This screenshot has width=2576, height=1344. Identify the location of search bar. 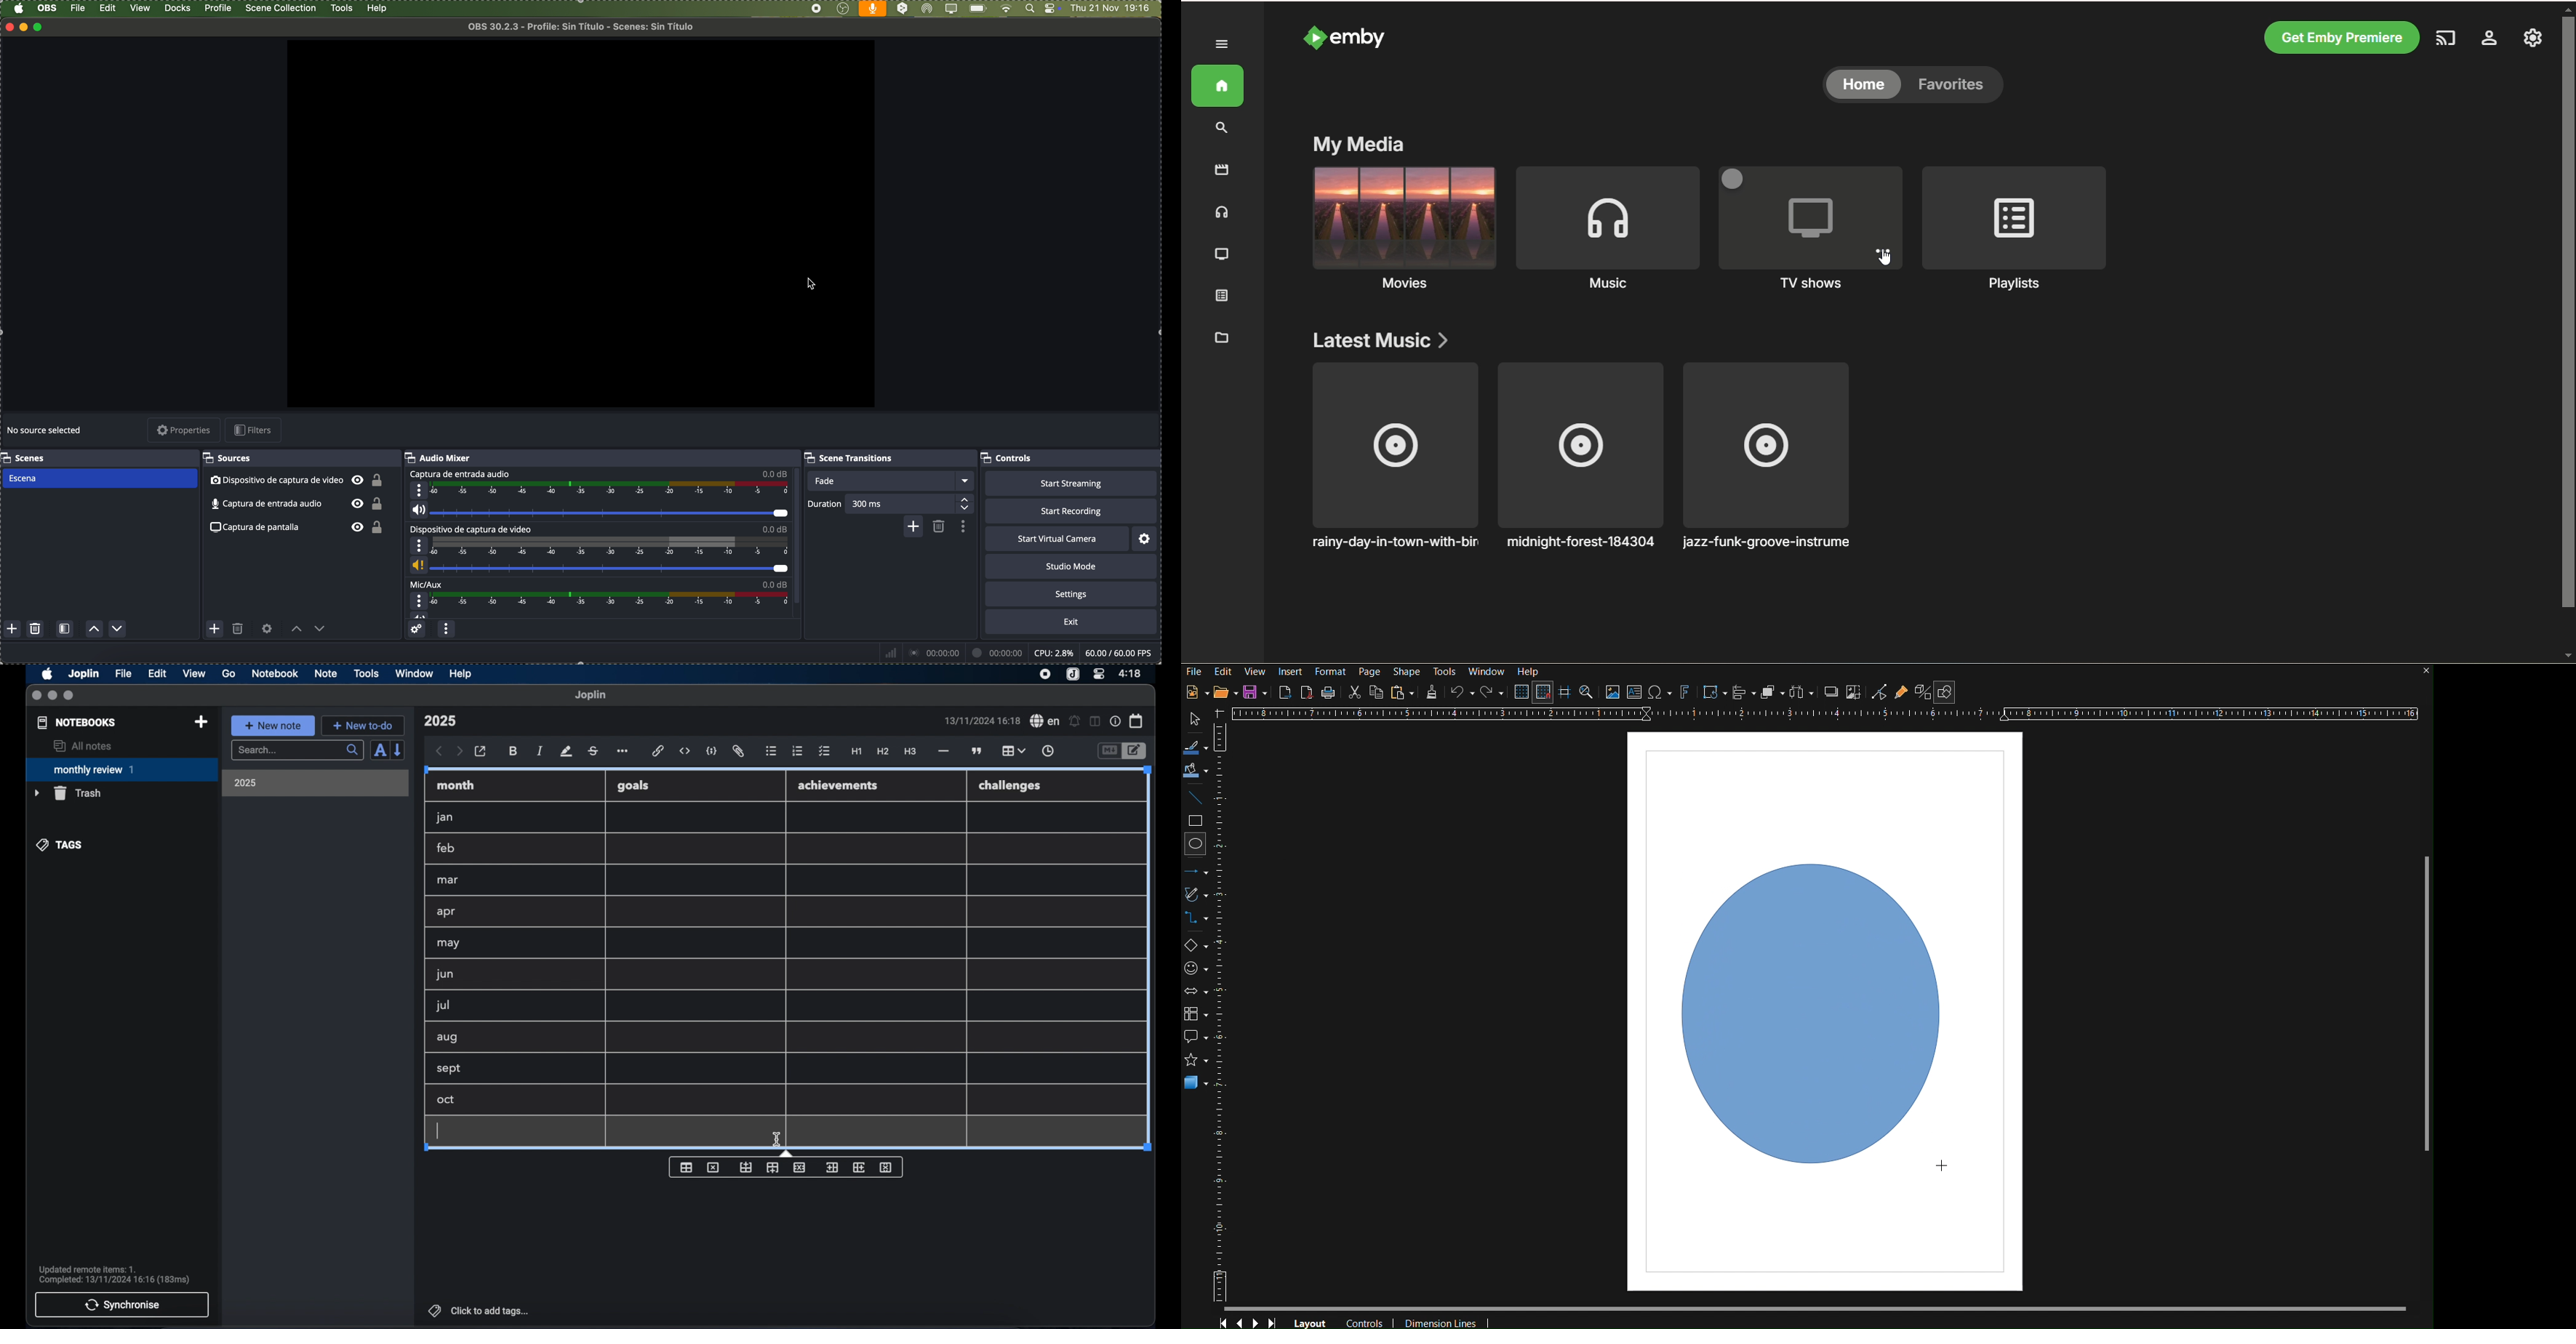
(297, 751).